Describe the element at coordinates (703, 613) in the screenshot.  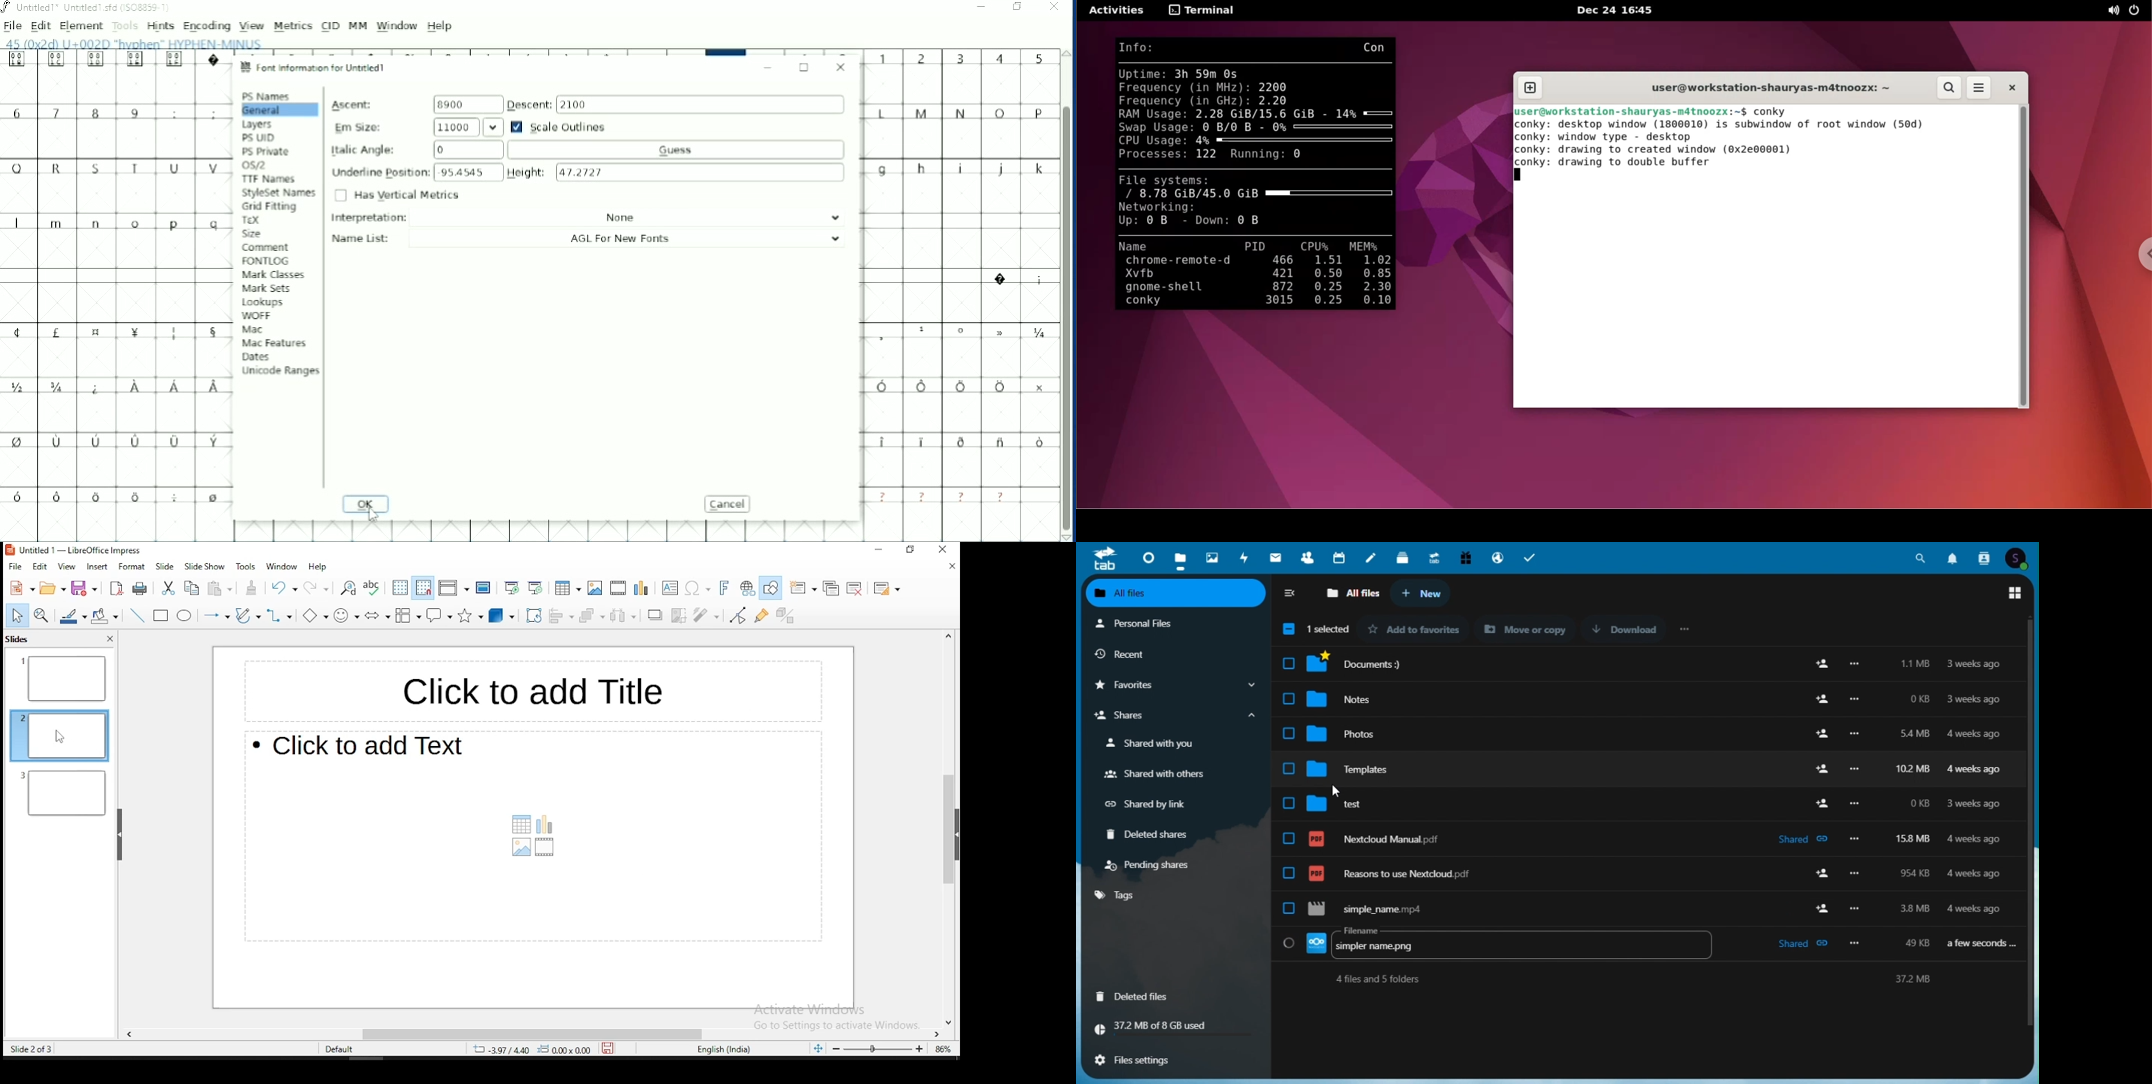
I see `filter` at that location.